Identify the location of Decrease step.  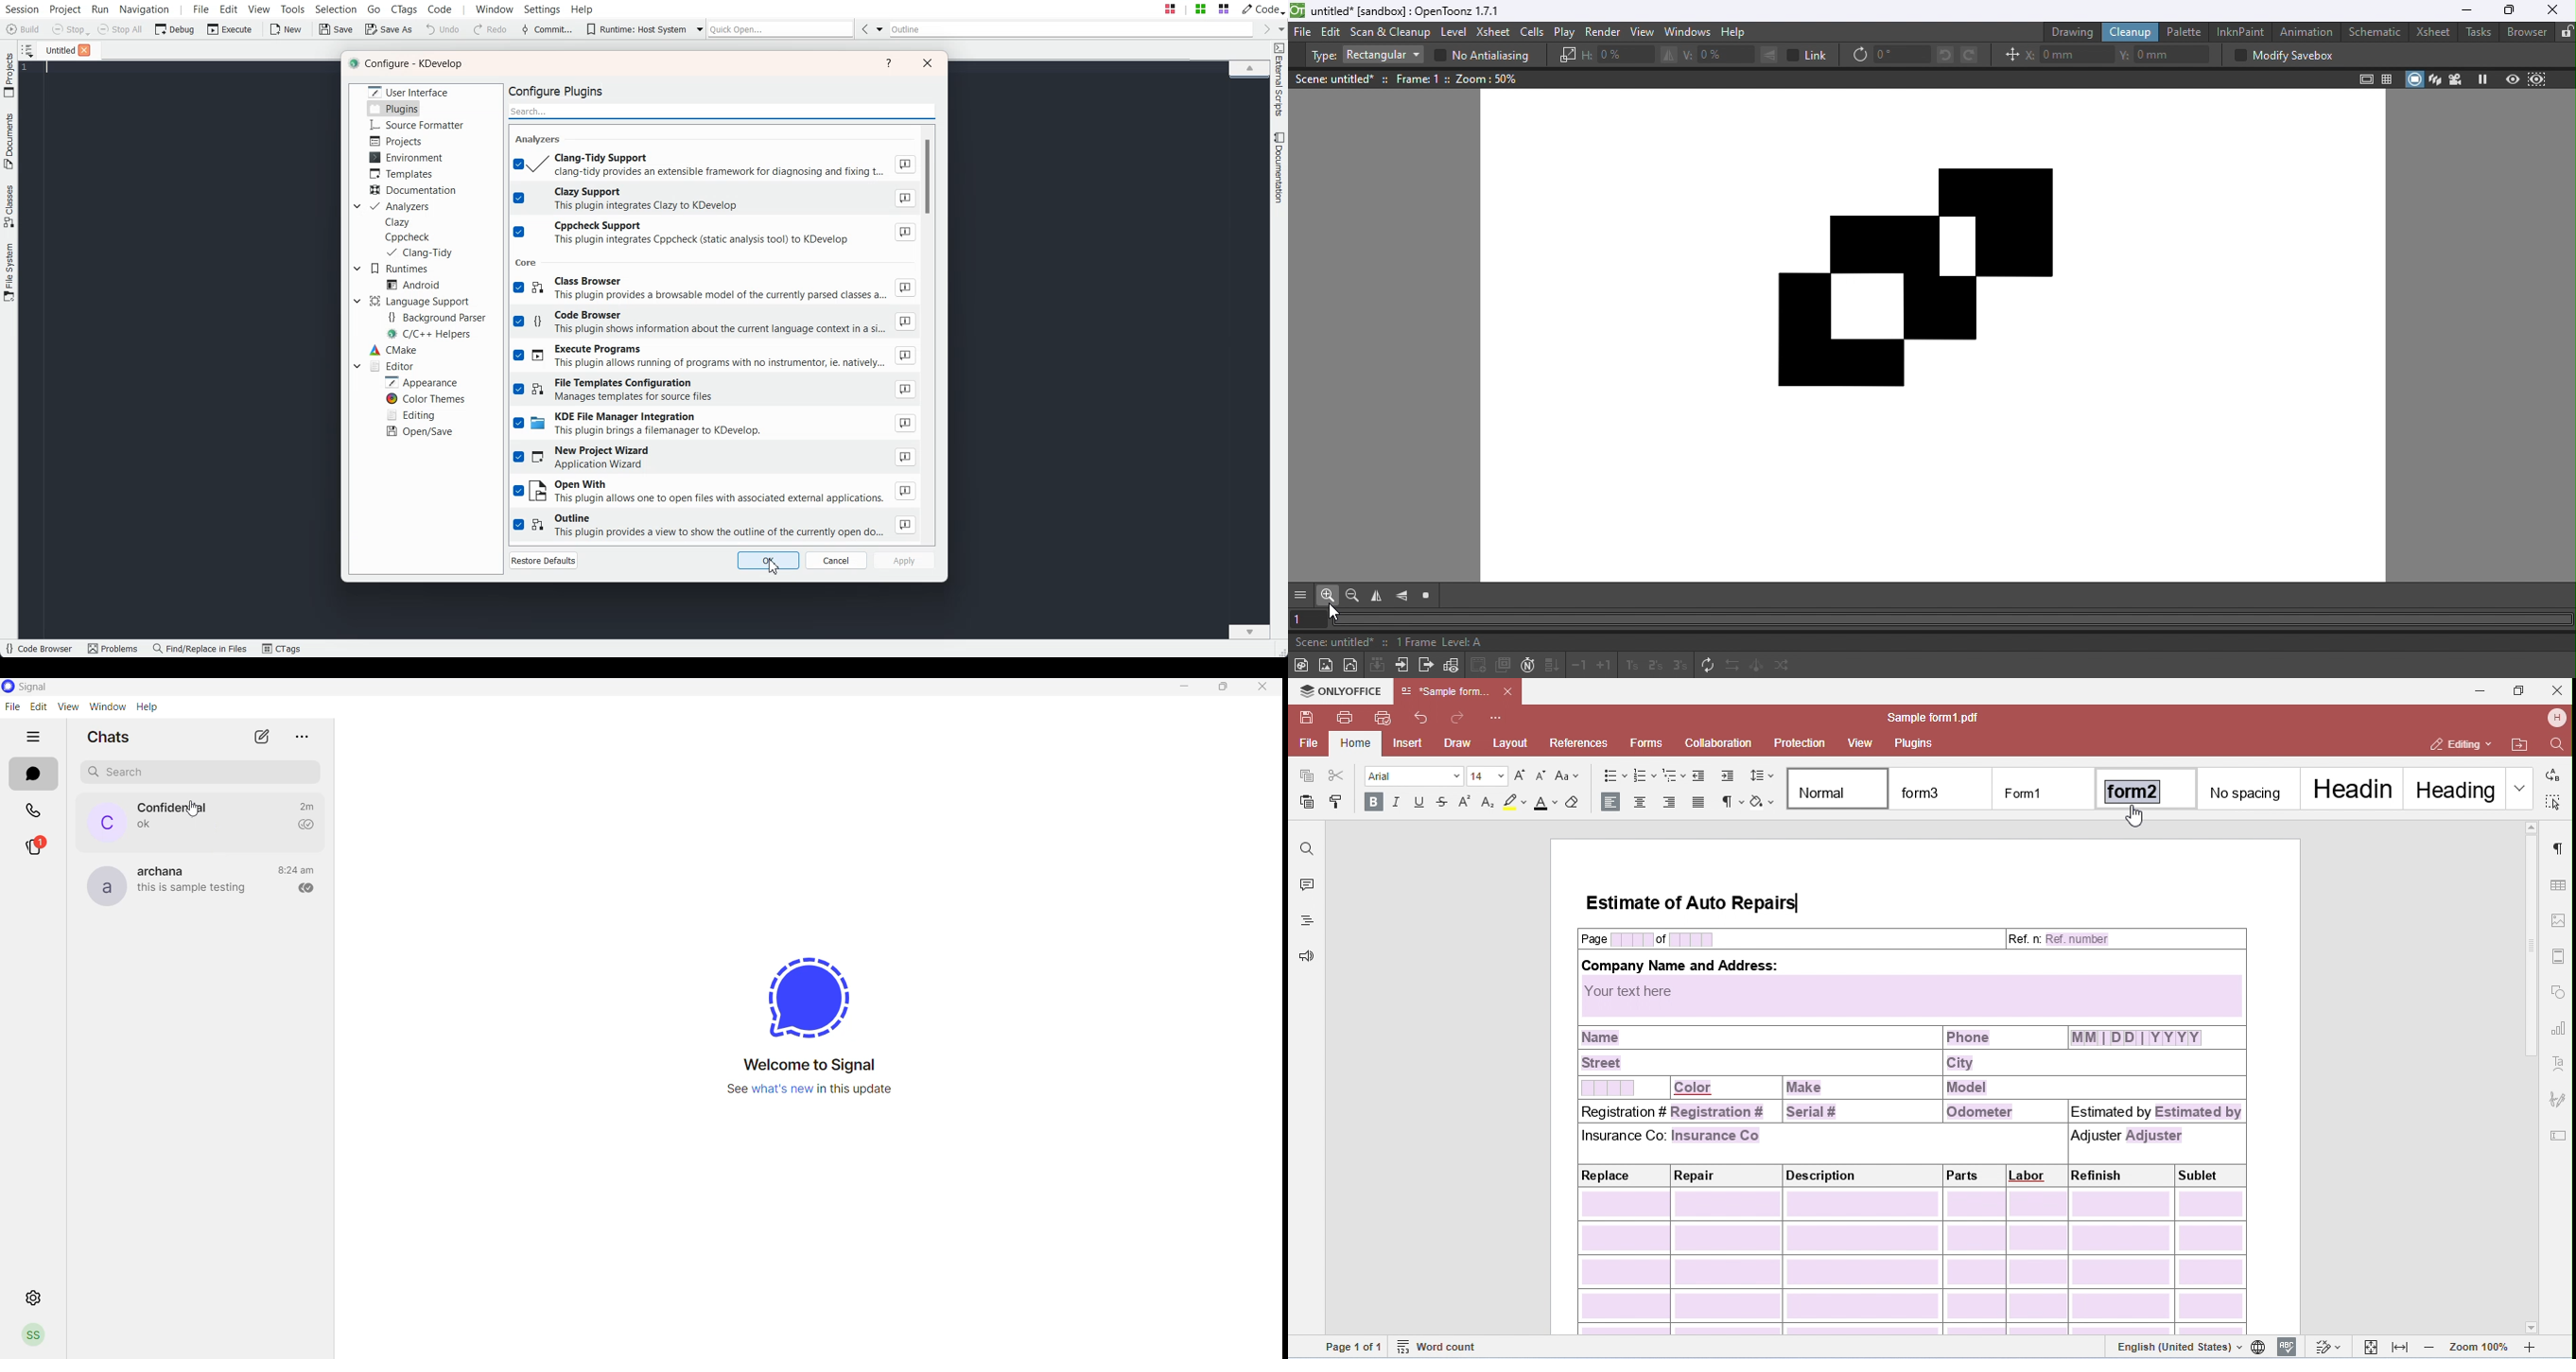
(1580, 668).